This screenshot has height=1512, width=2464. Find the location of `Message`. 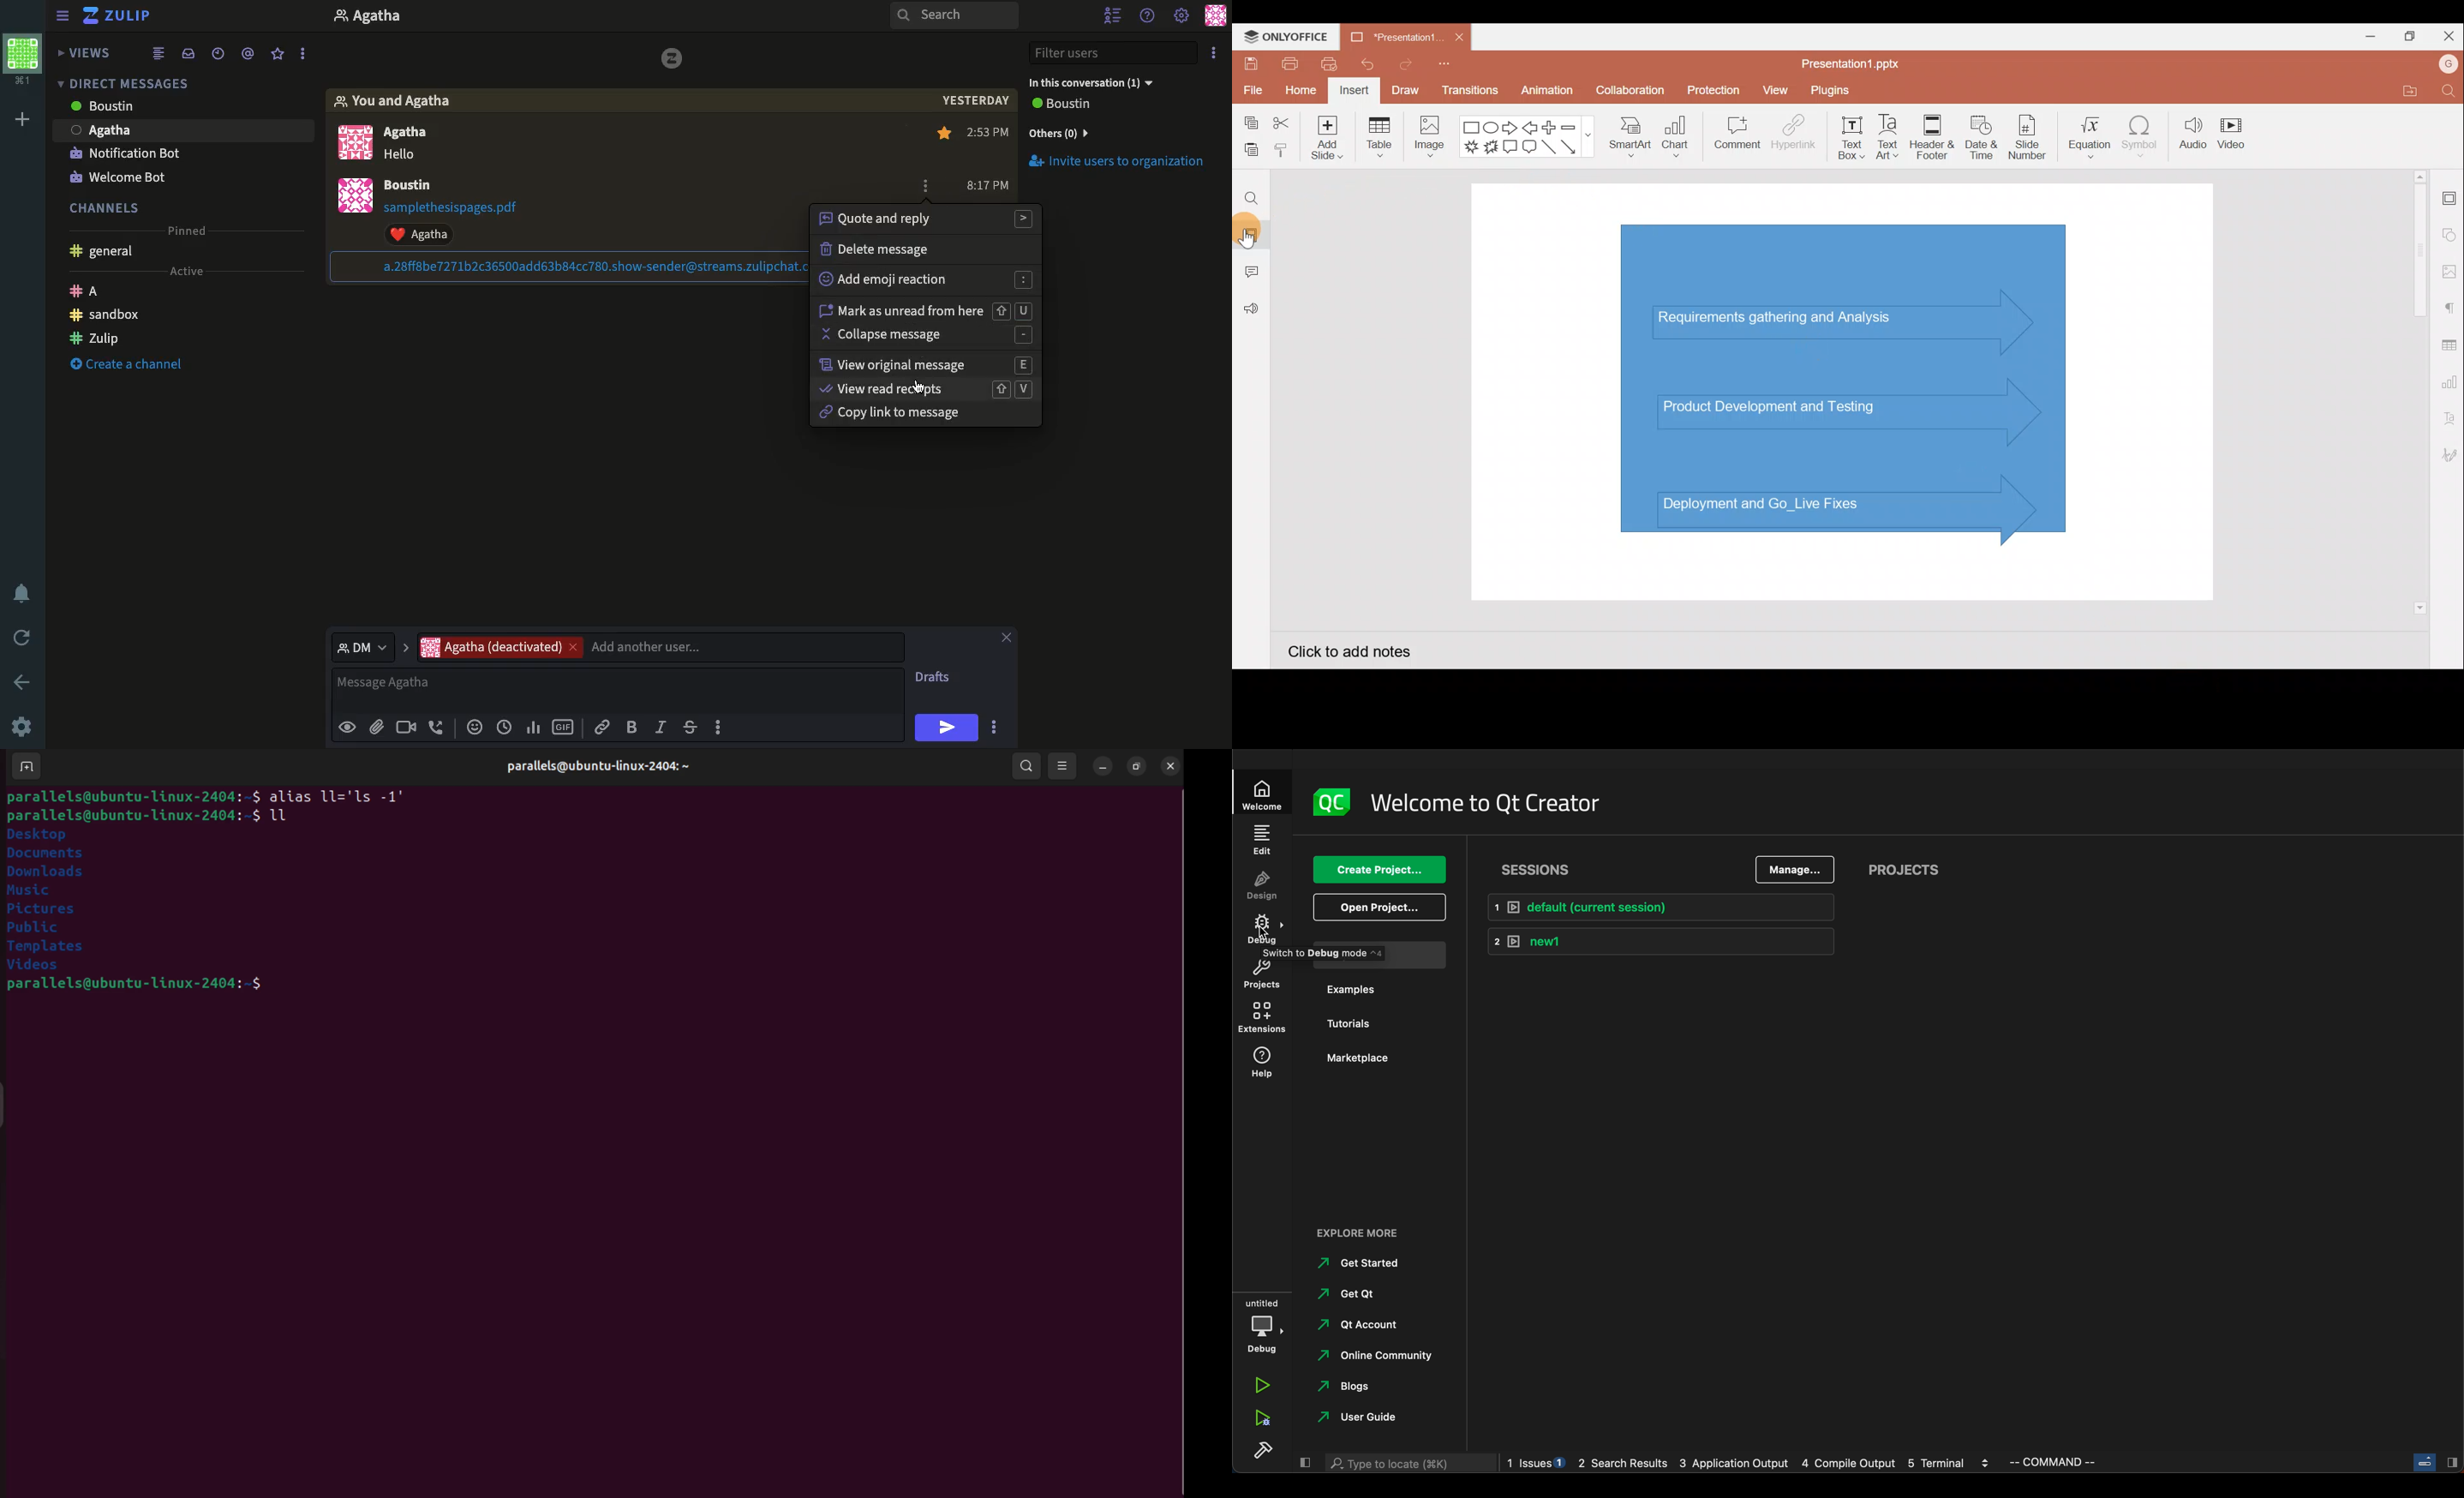

Message is located at coordinates (620, 690).